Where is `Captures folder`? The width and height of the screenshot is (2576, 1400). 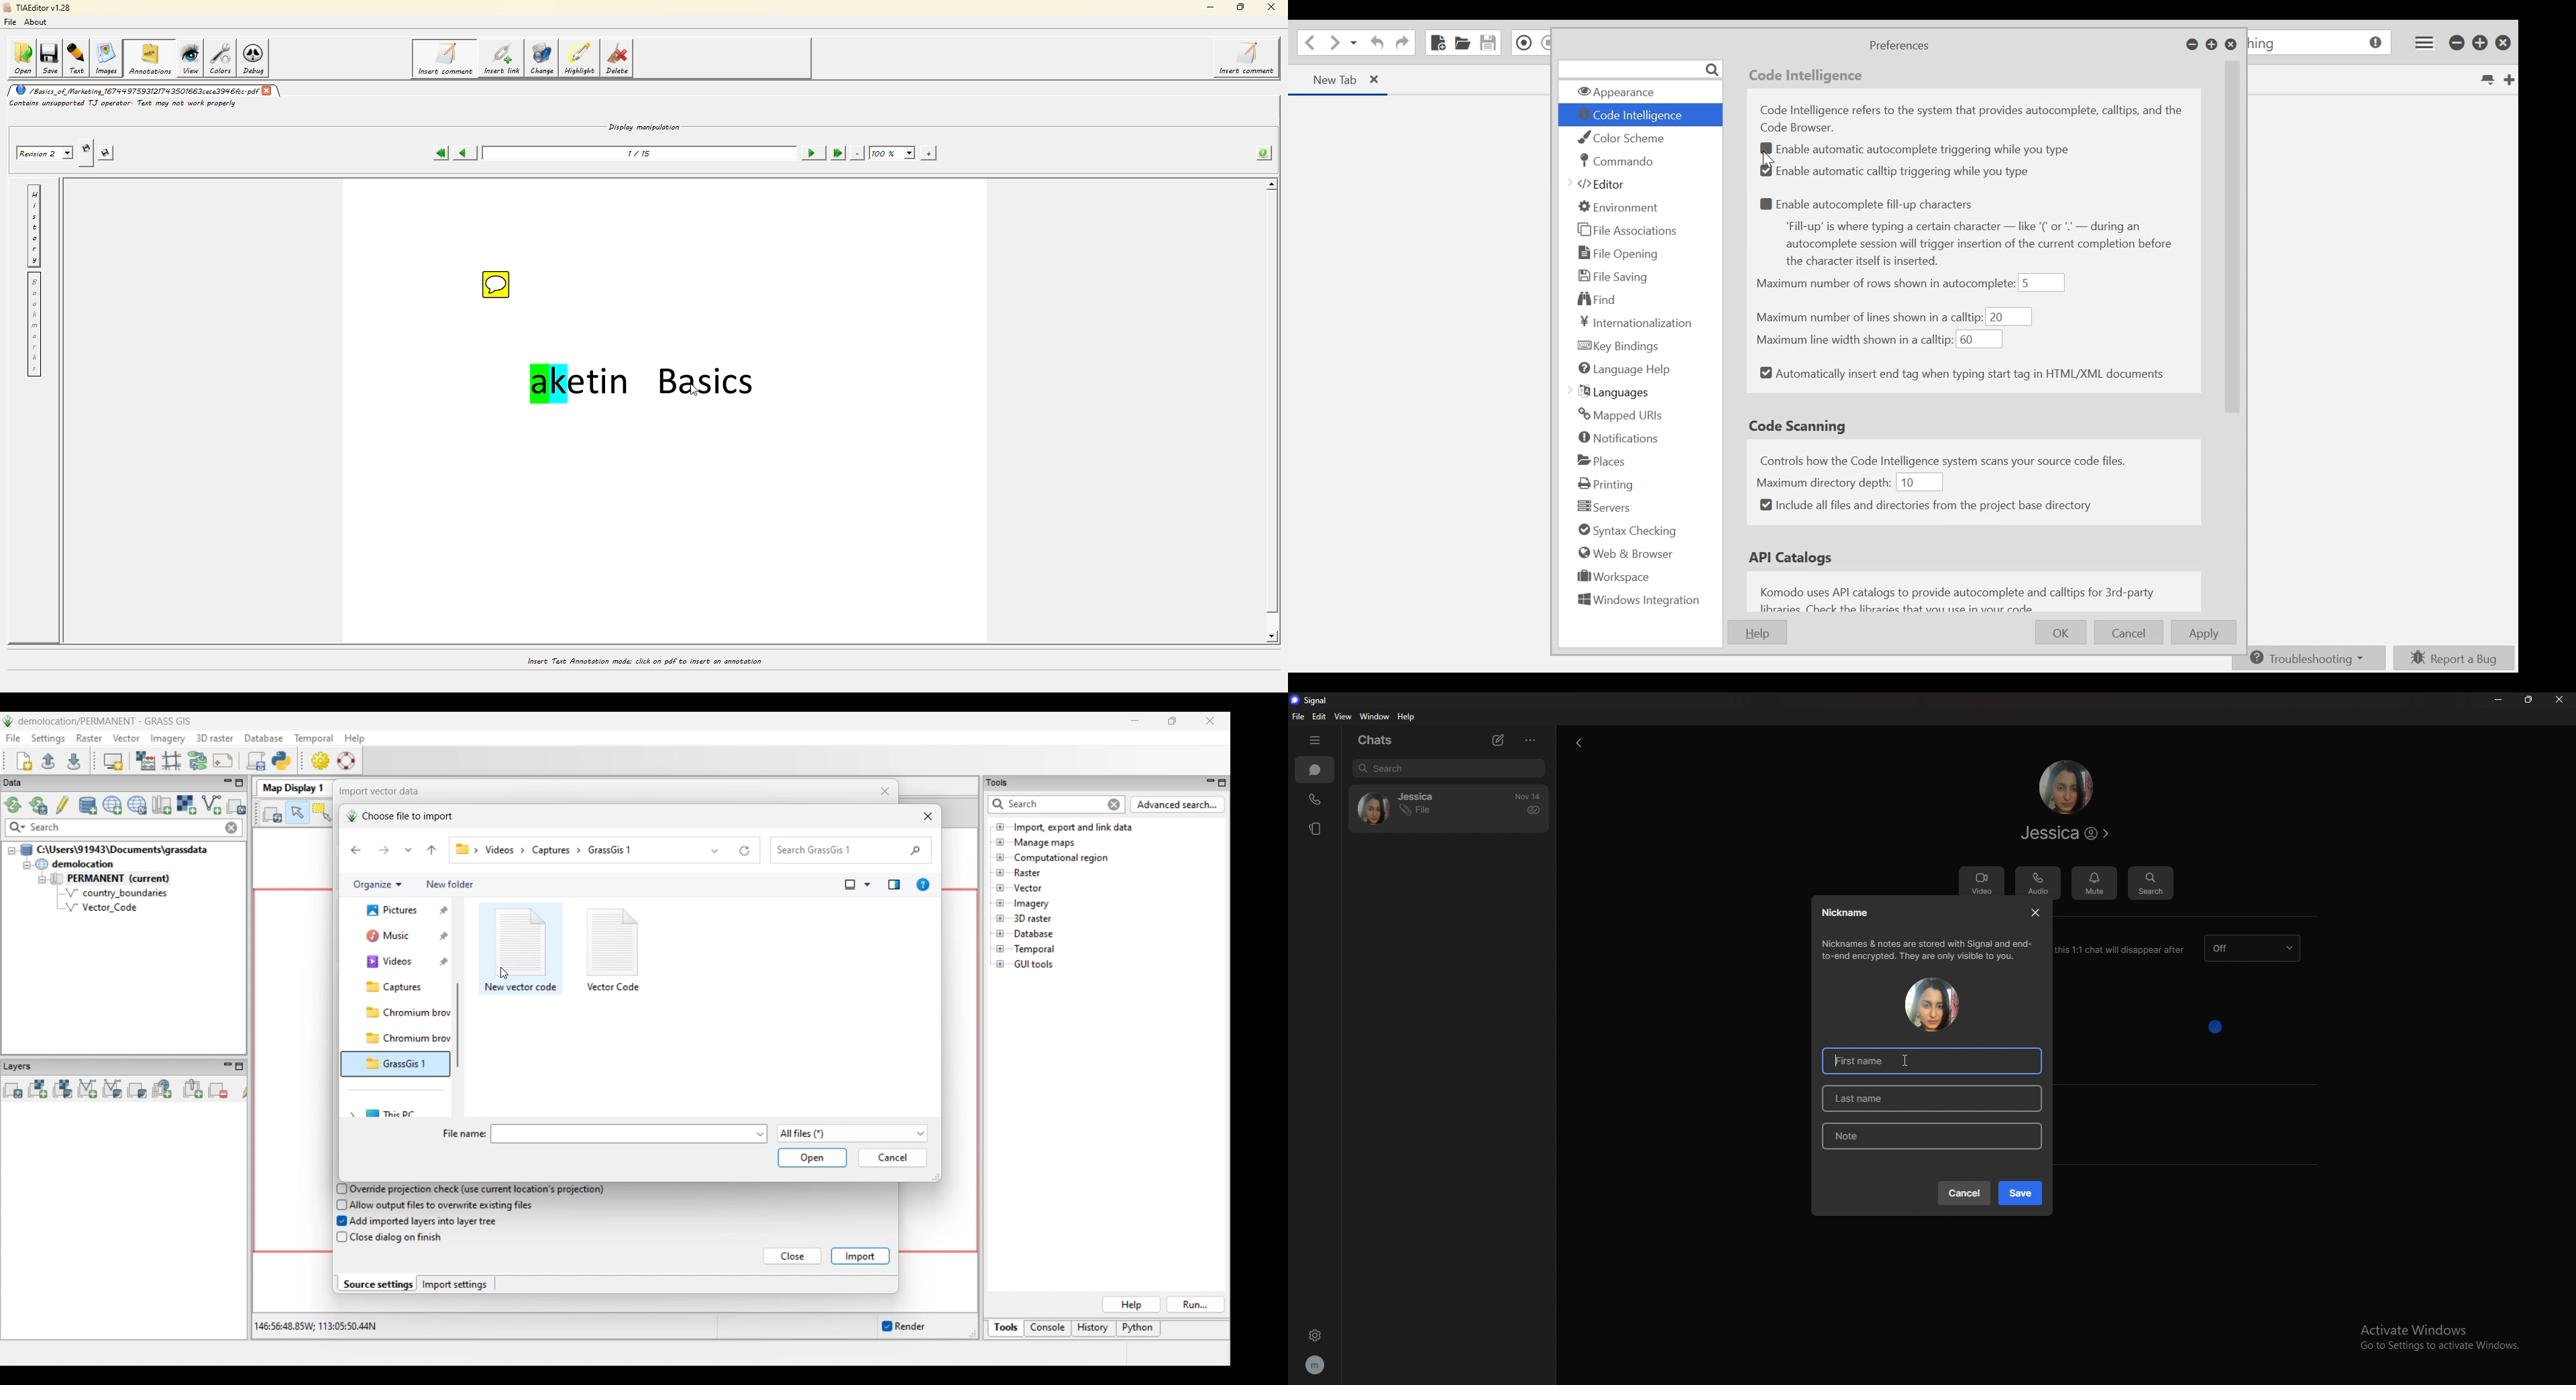 Captures folder is located at coordinates (403, 1012).